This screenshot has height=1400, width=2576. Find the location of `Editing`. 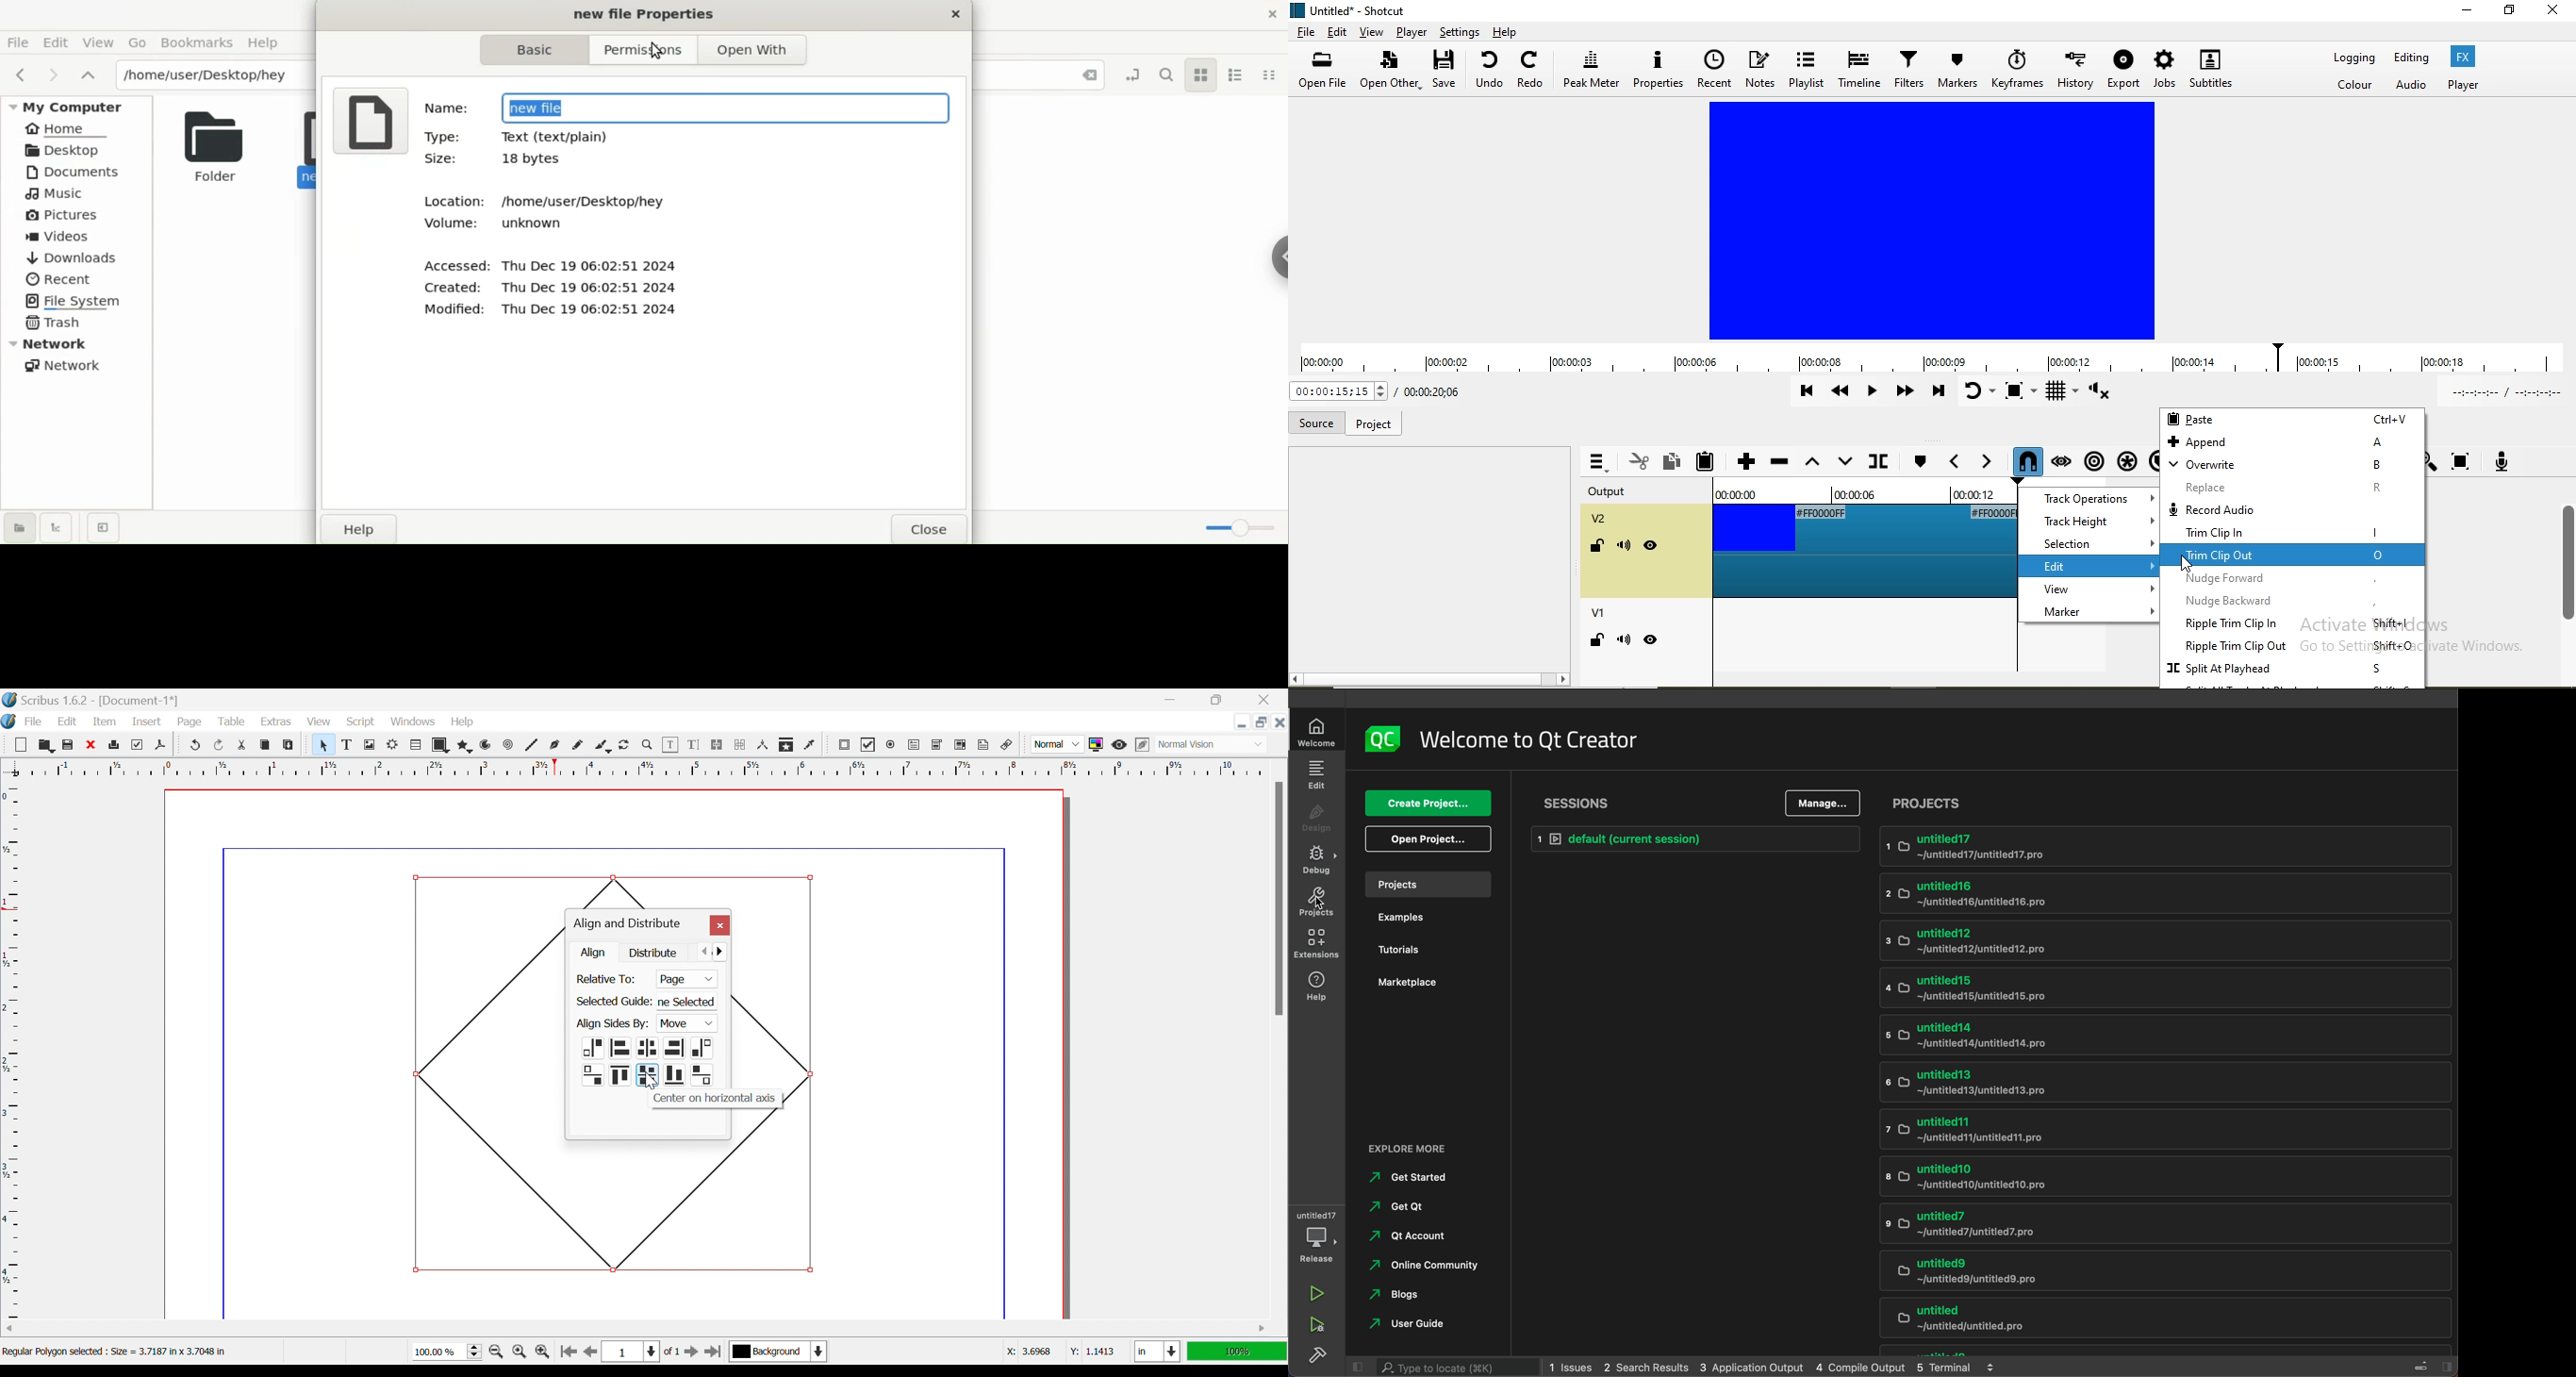

Editing is located at coordinates (2411, 58).